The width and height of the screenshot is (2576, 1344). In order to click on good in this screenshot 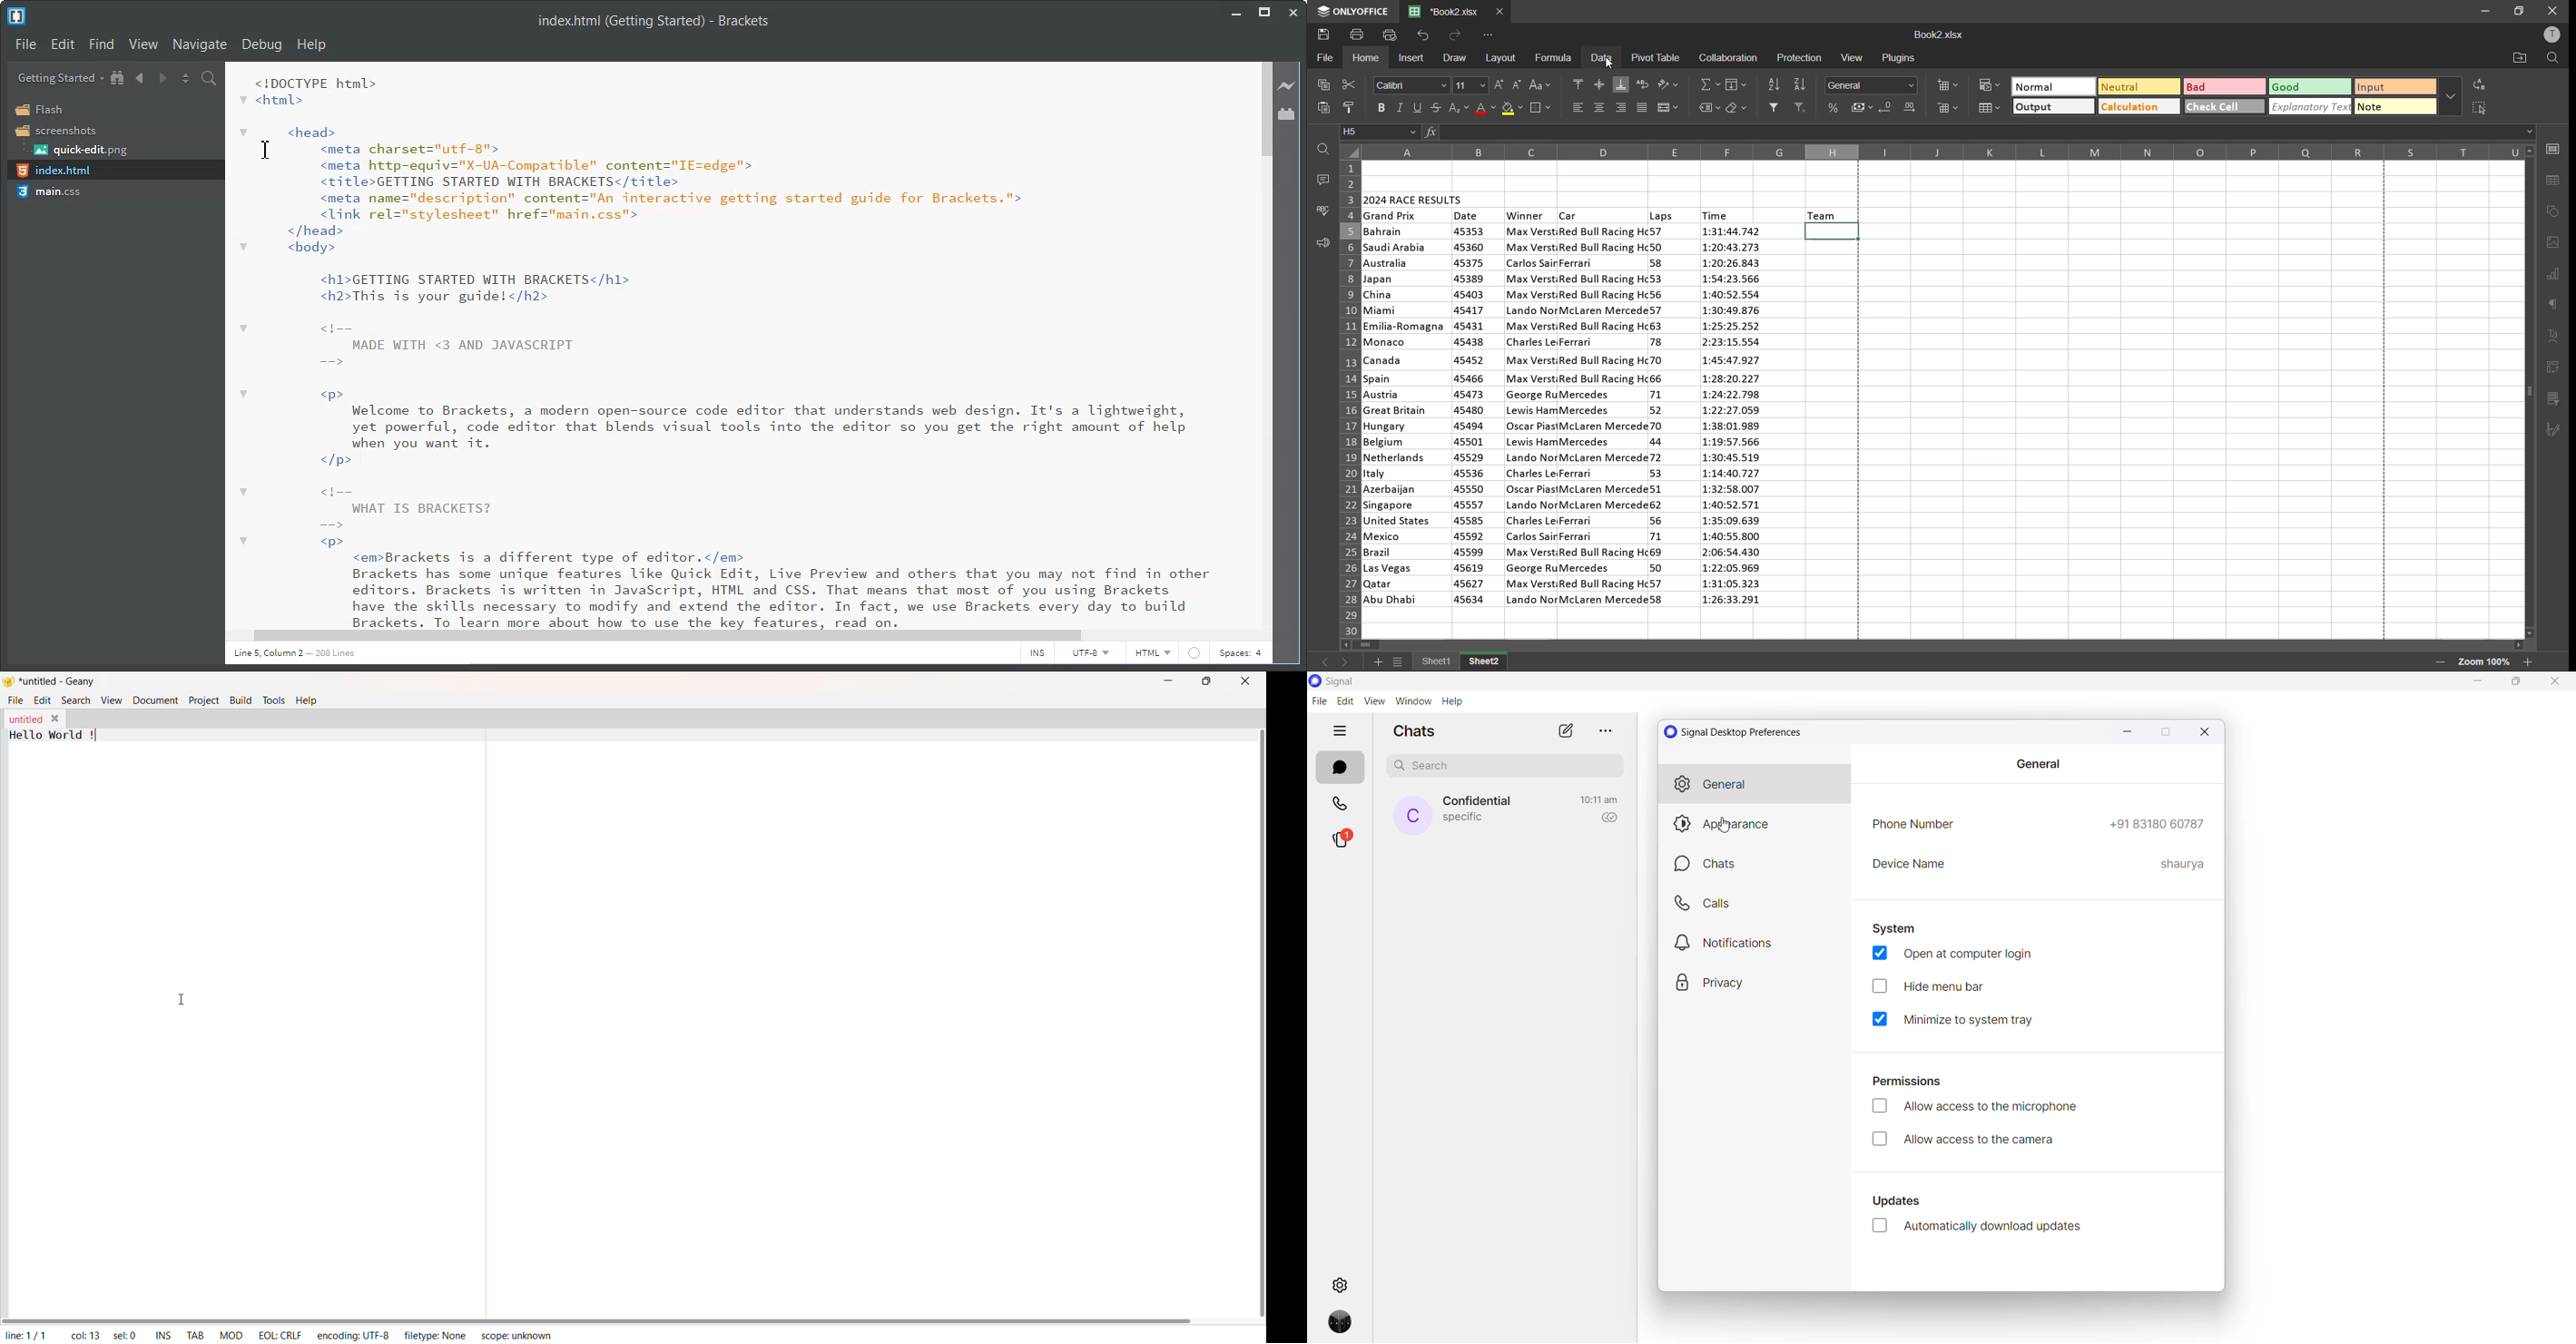, I will do `click(2311, 87)`.